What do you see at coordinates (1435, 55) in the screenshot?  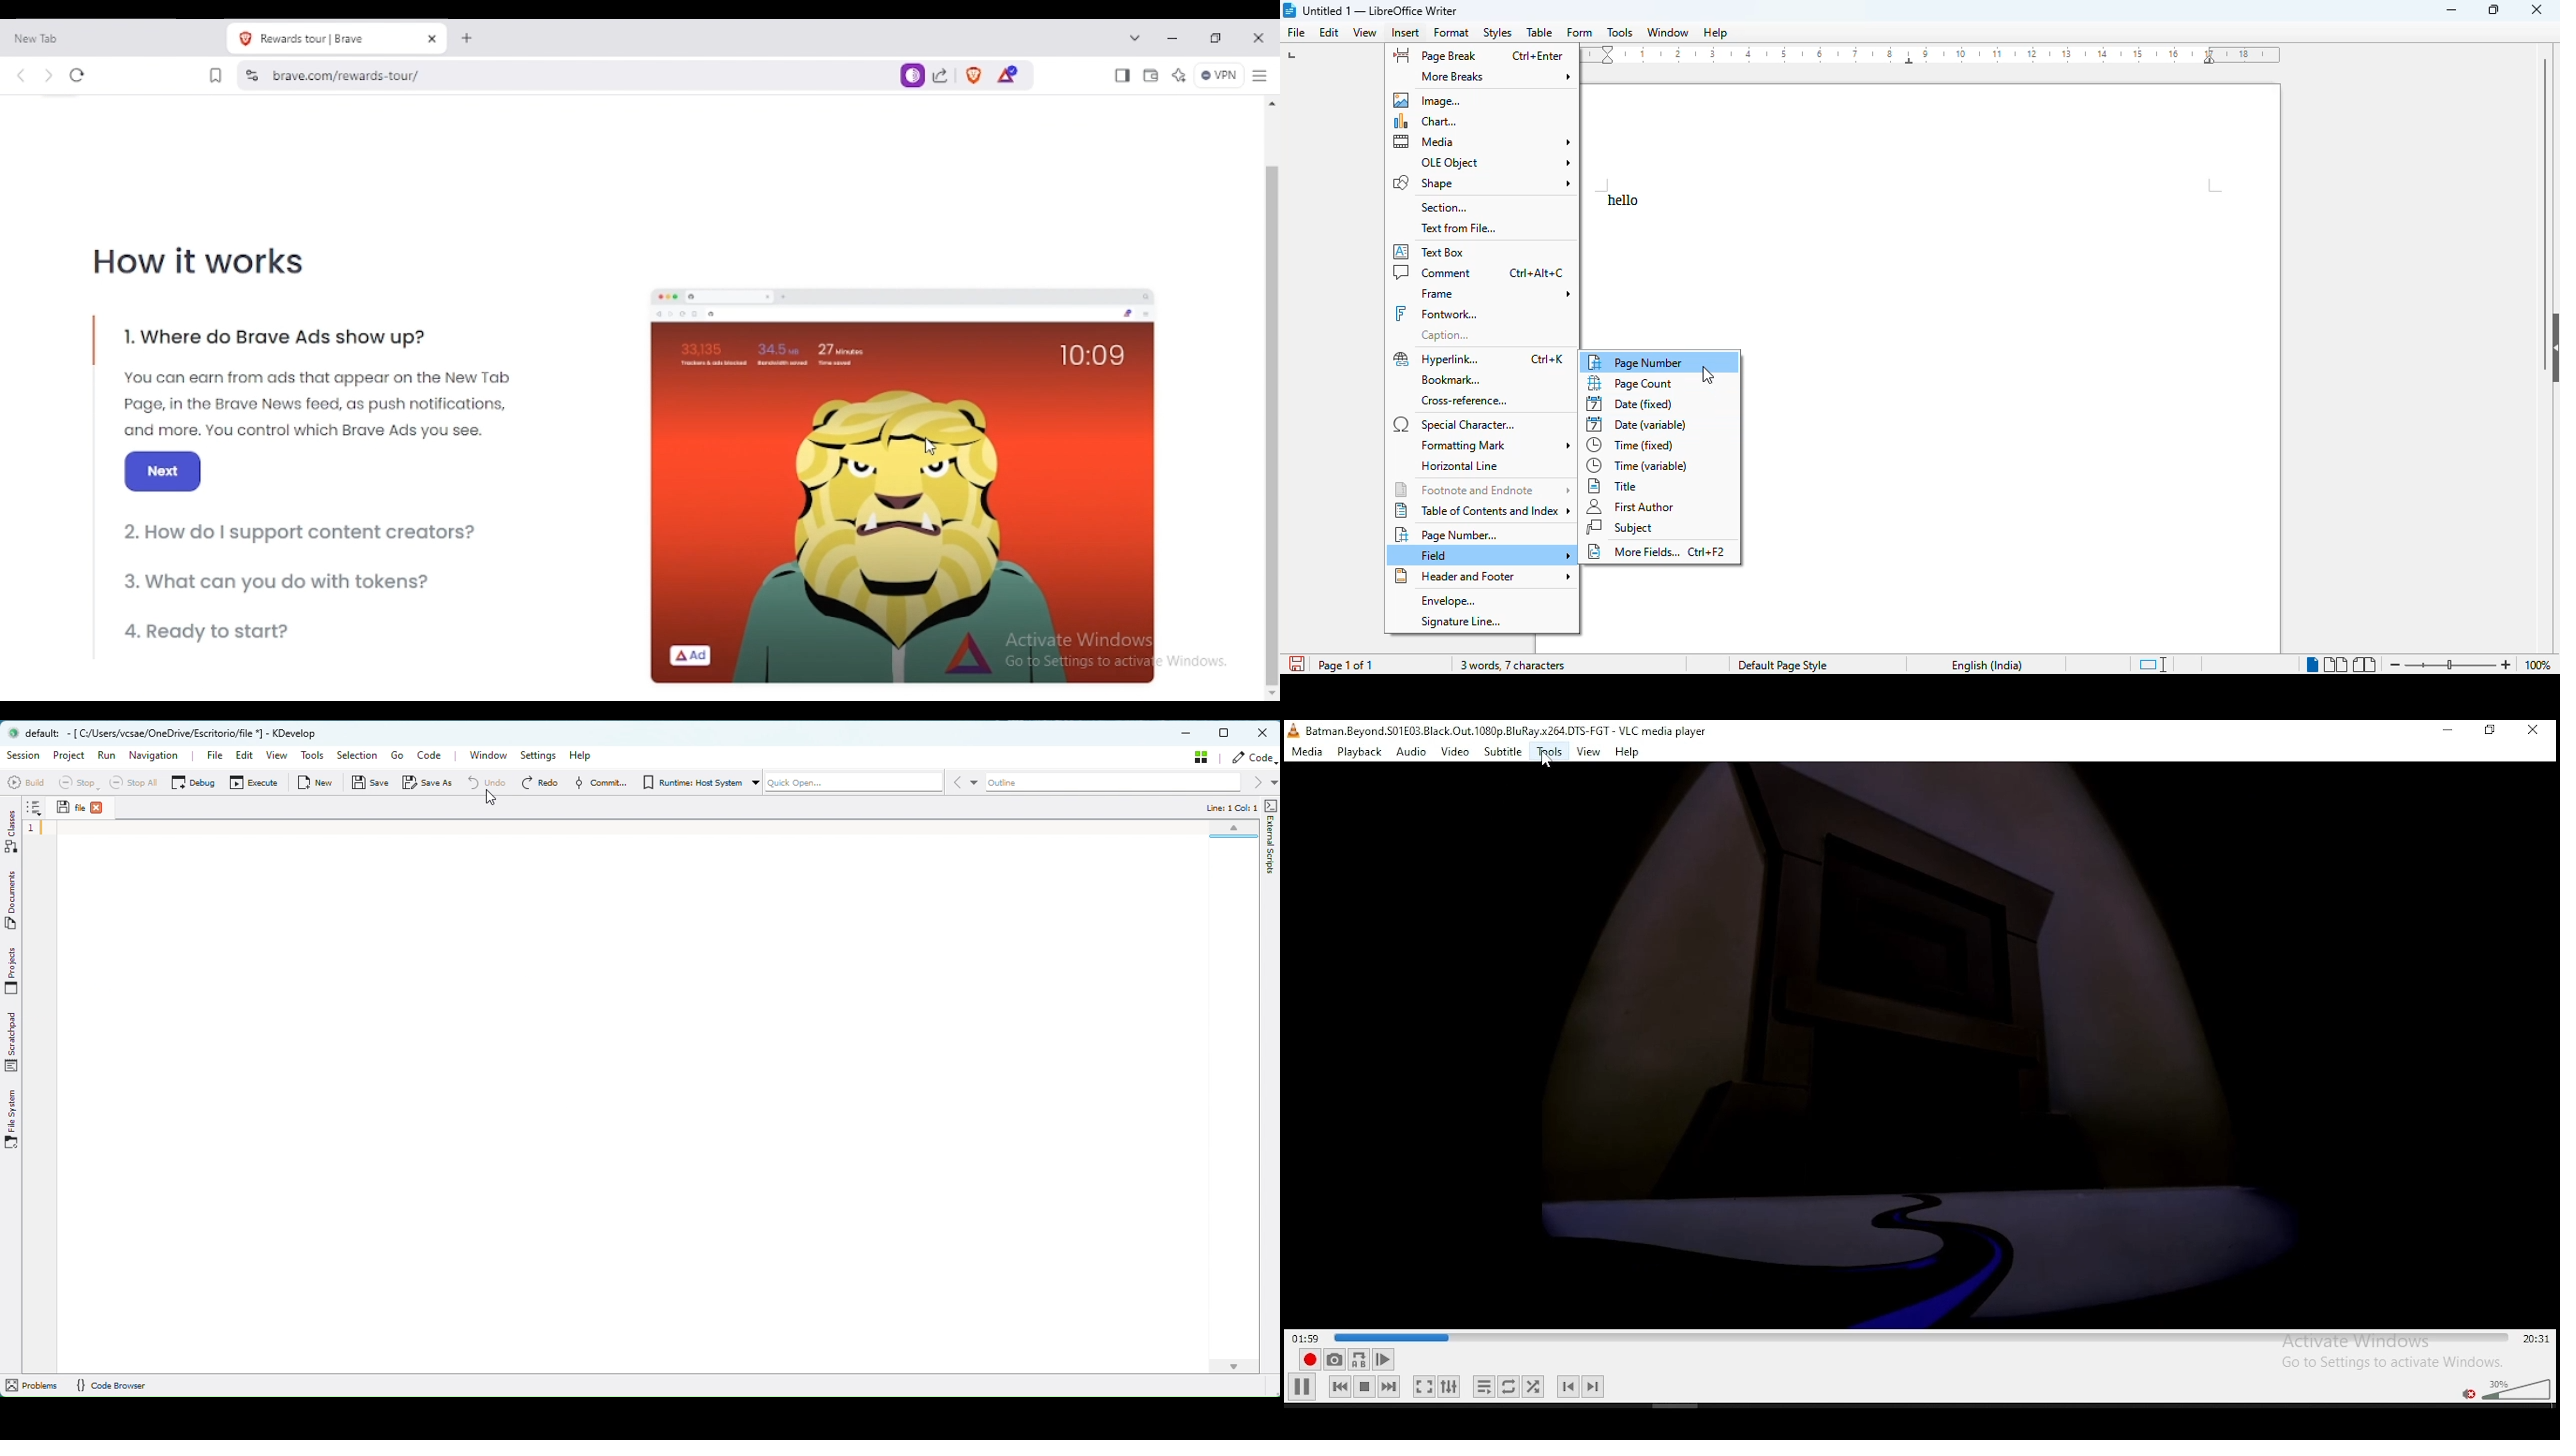 I see `page break` at bounding box center [1435, 55].